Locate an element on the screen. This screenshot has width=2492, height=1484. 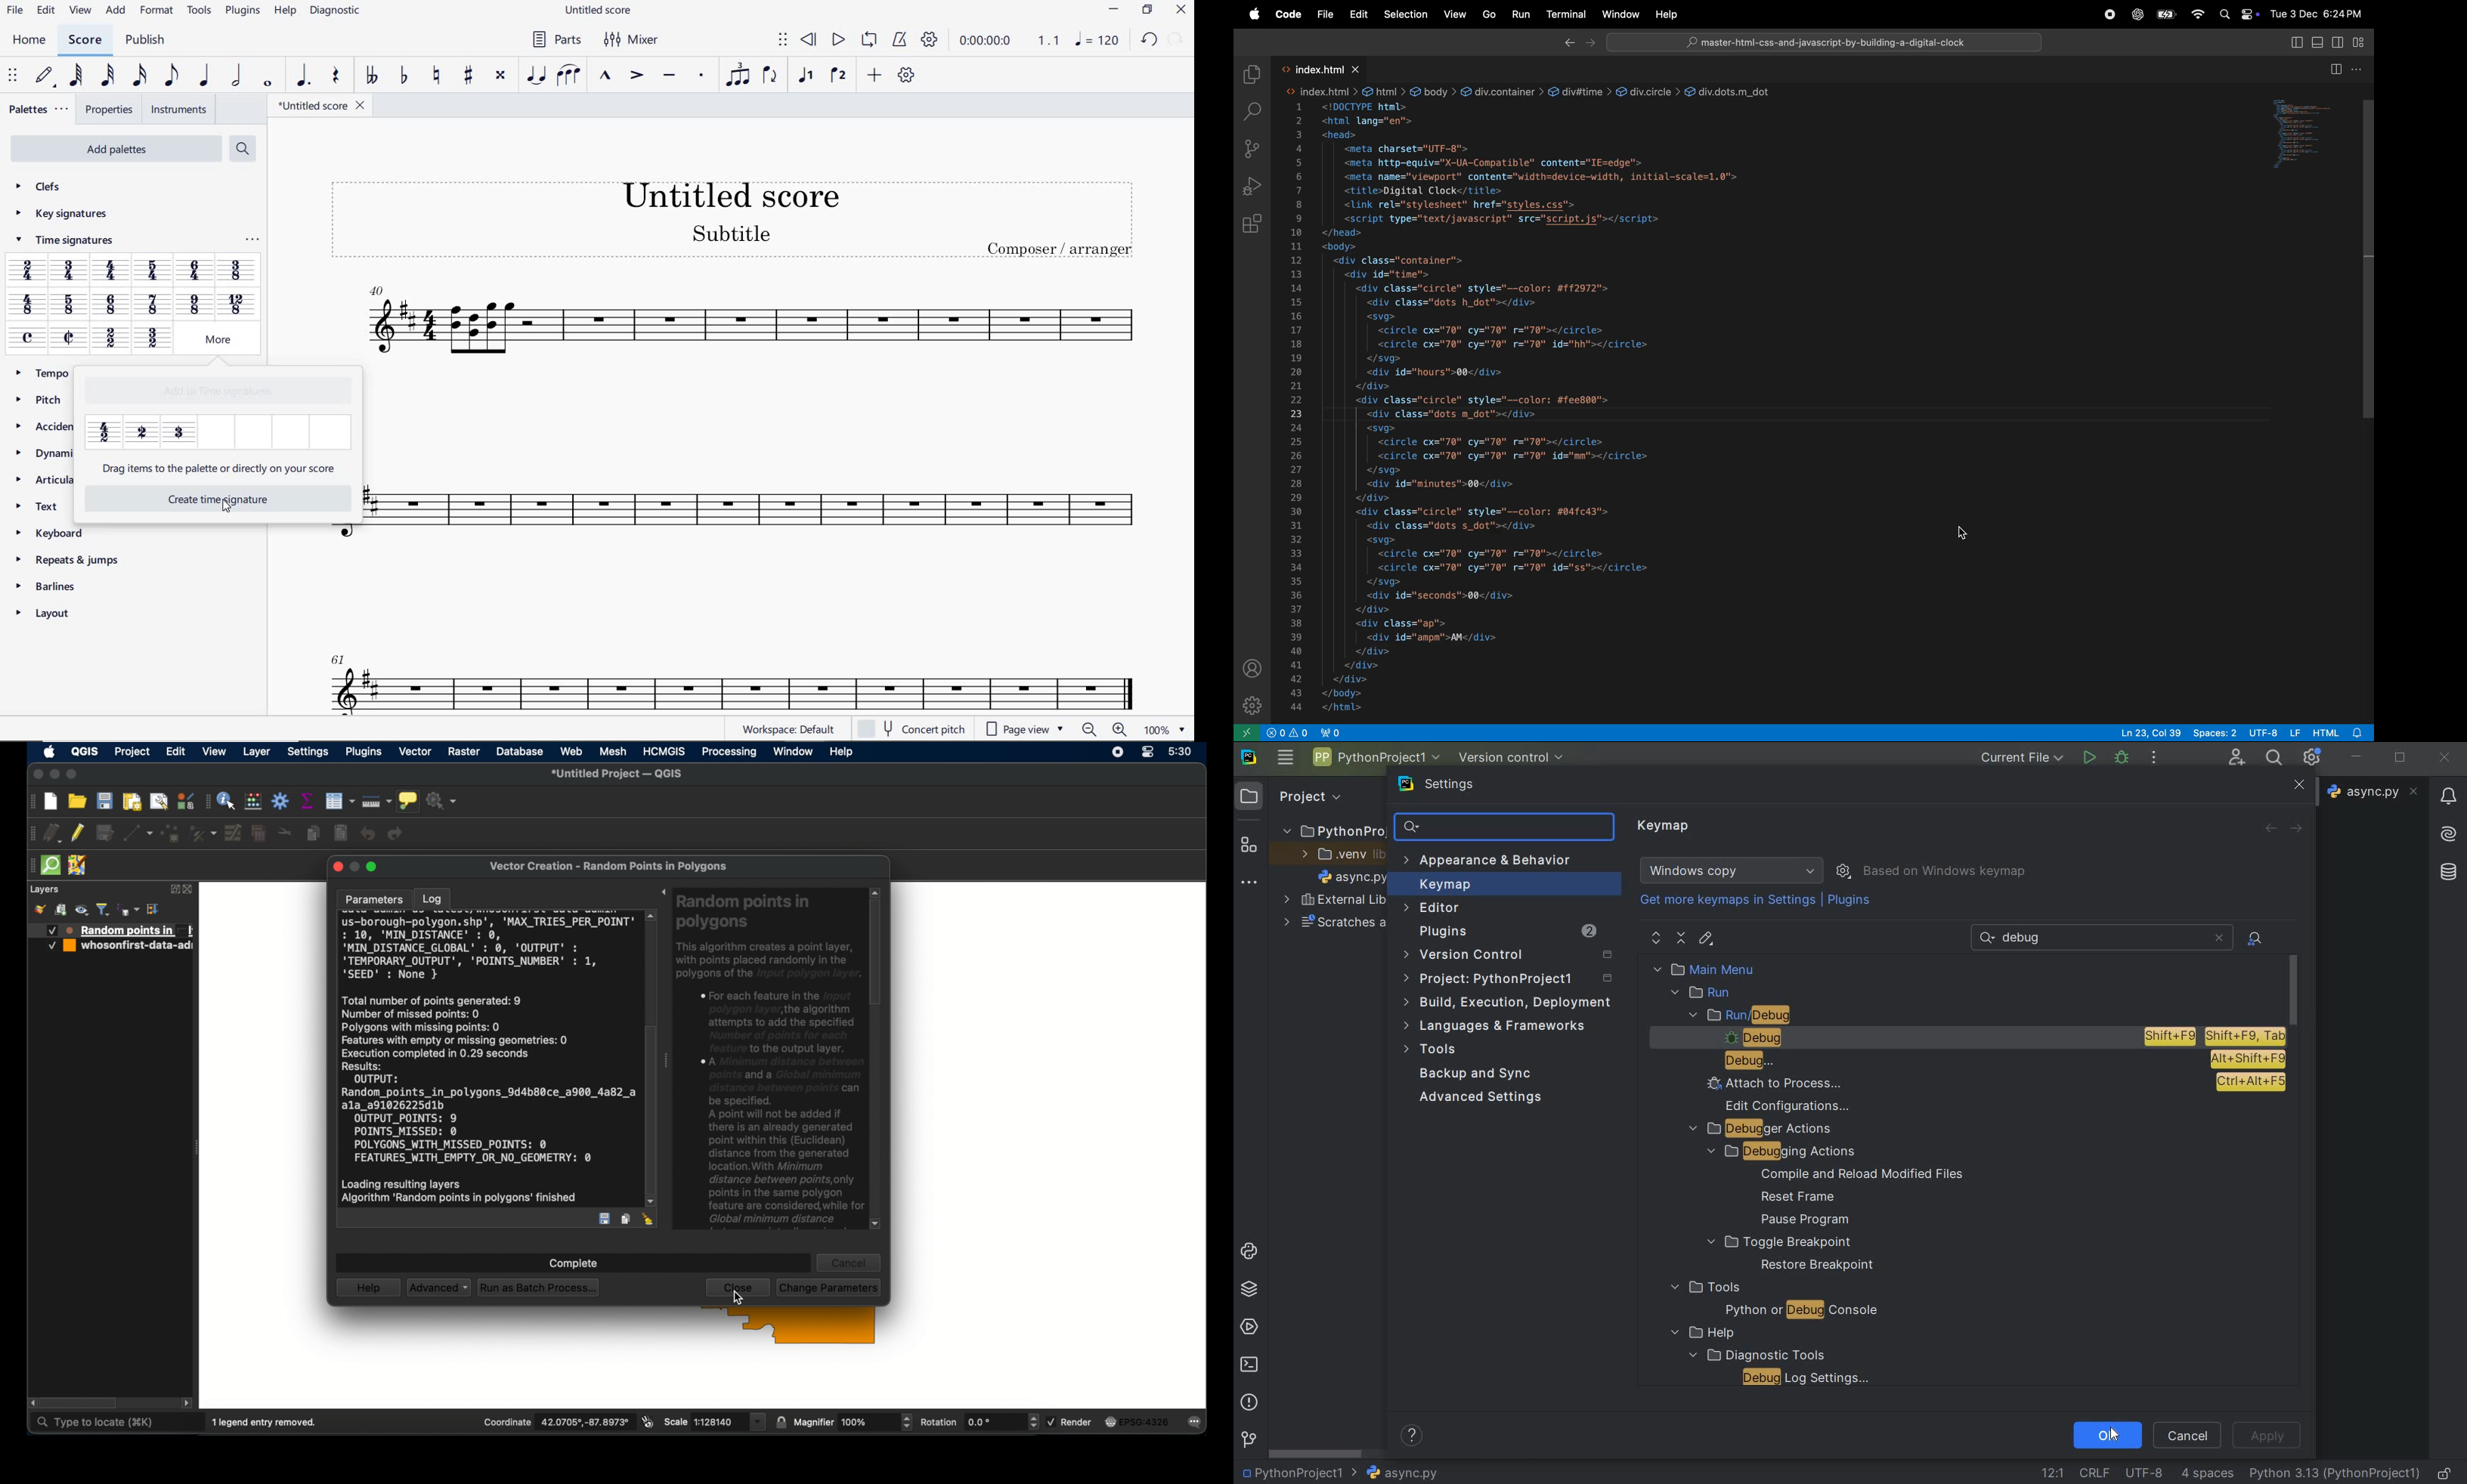
expand all is located at coordinates (1657, 938).